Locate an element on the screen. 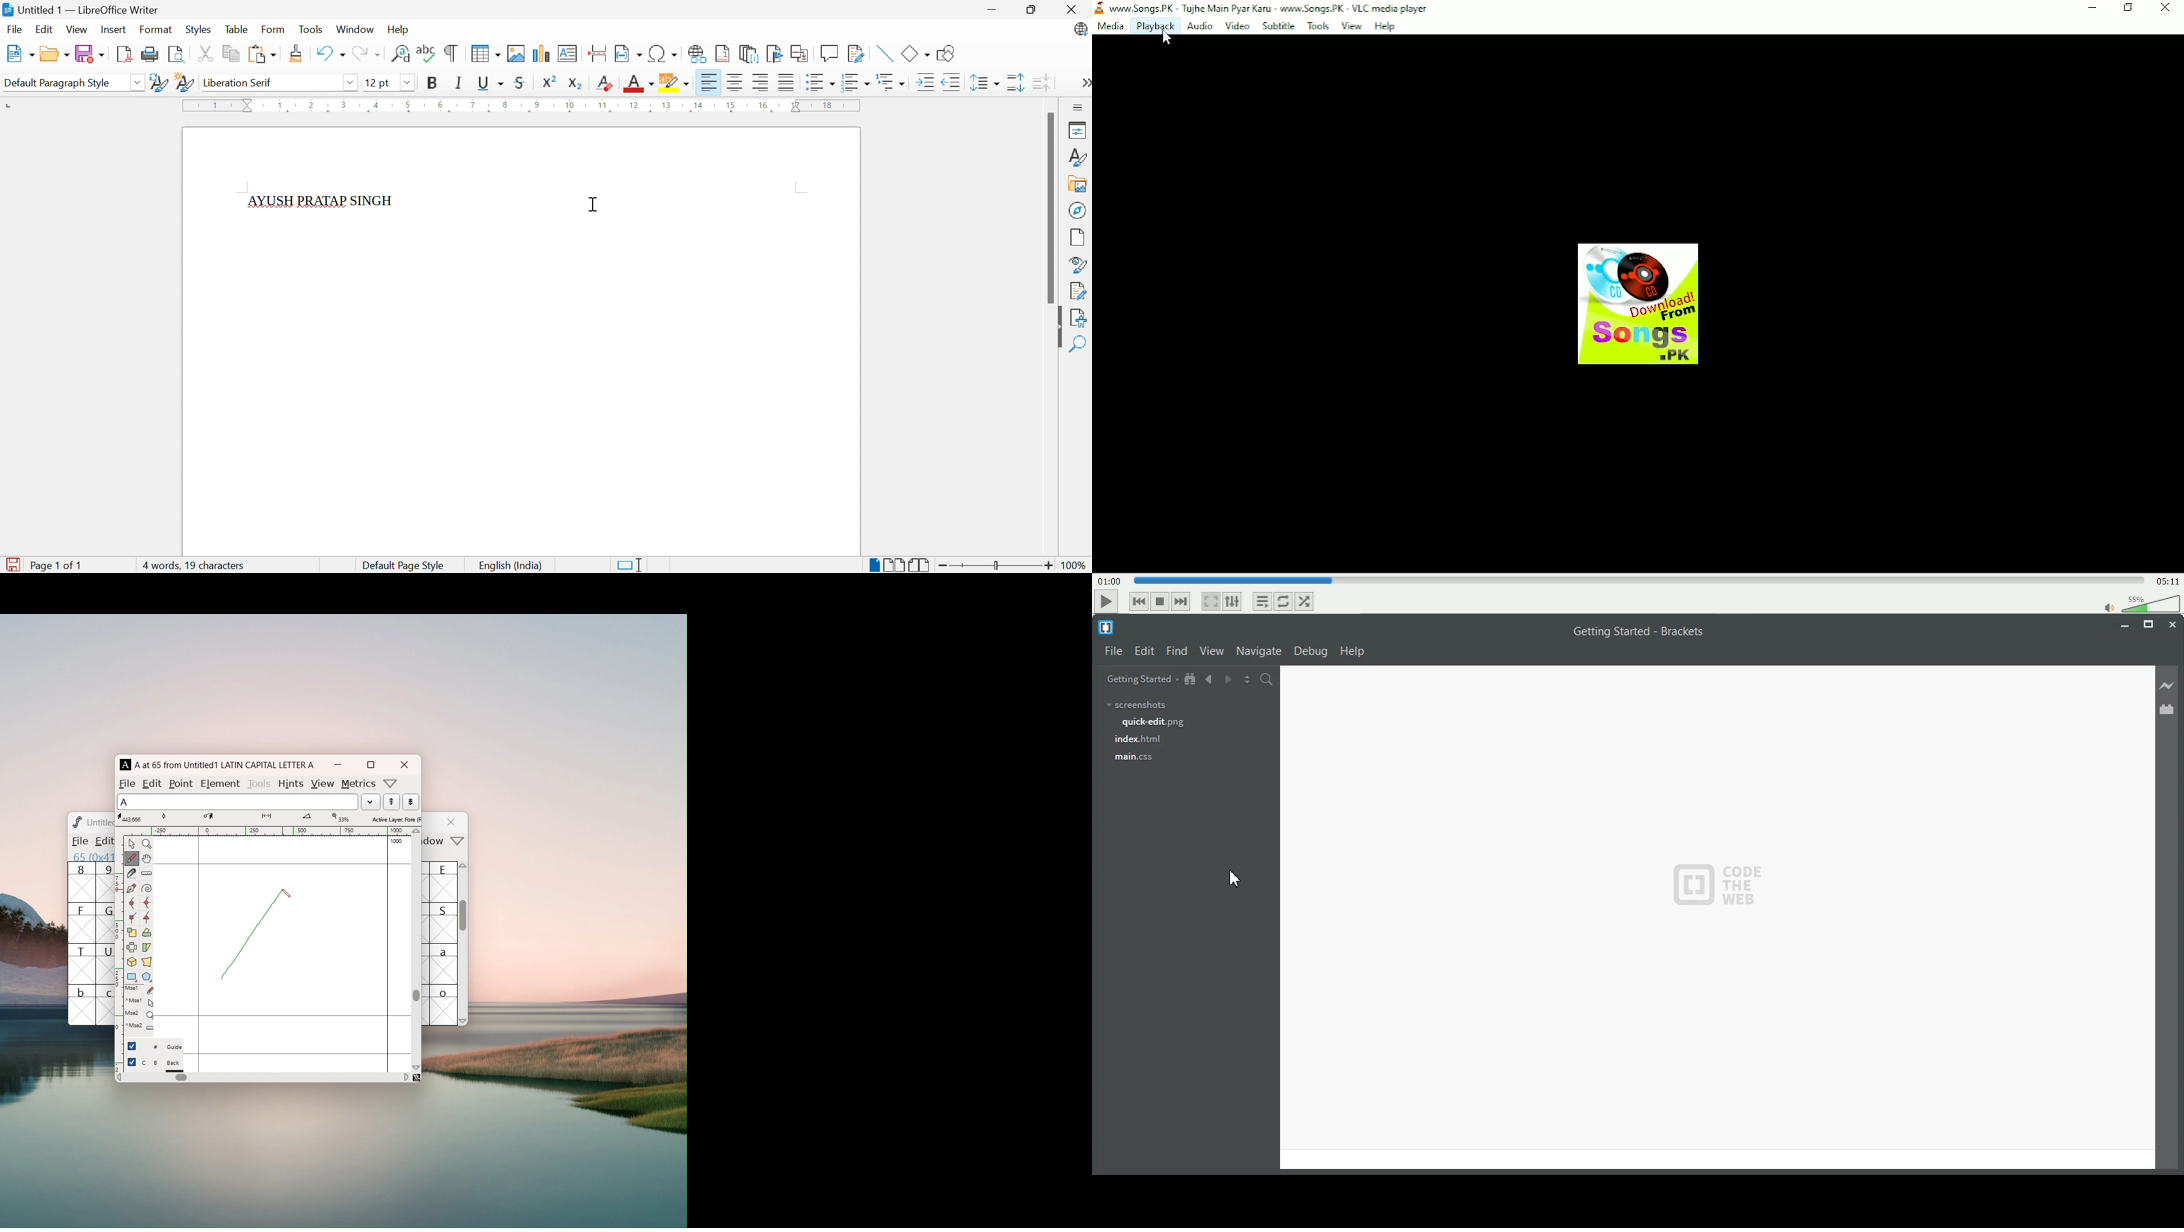 The image size is (2184, 1232). ‘www. Songs. PK - Tughe Main Pyar Karu - www.Songs. PK - VLC media player is located at coordinates (1271, 9).